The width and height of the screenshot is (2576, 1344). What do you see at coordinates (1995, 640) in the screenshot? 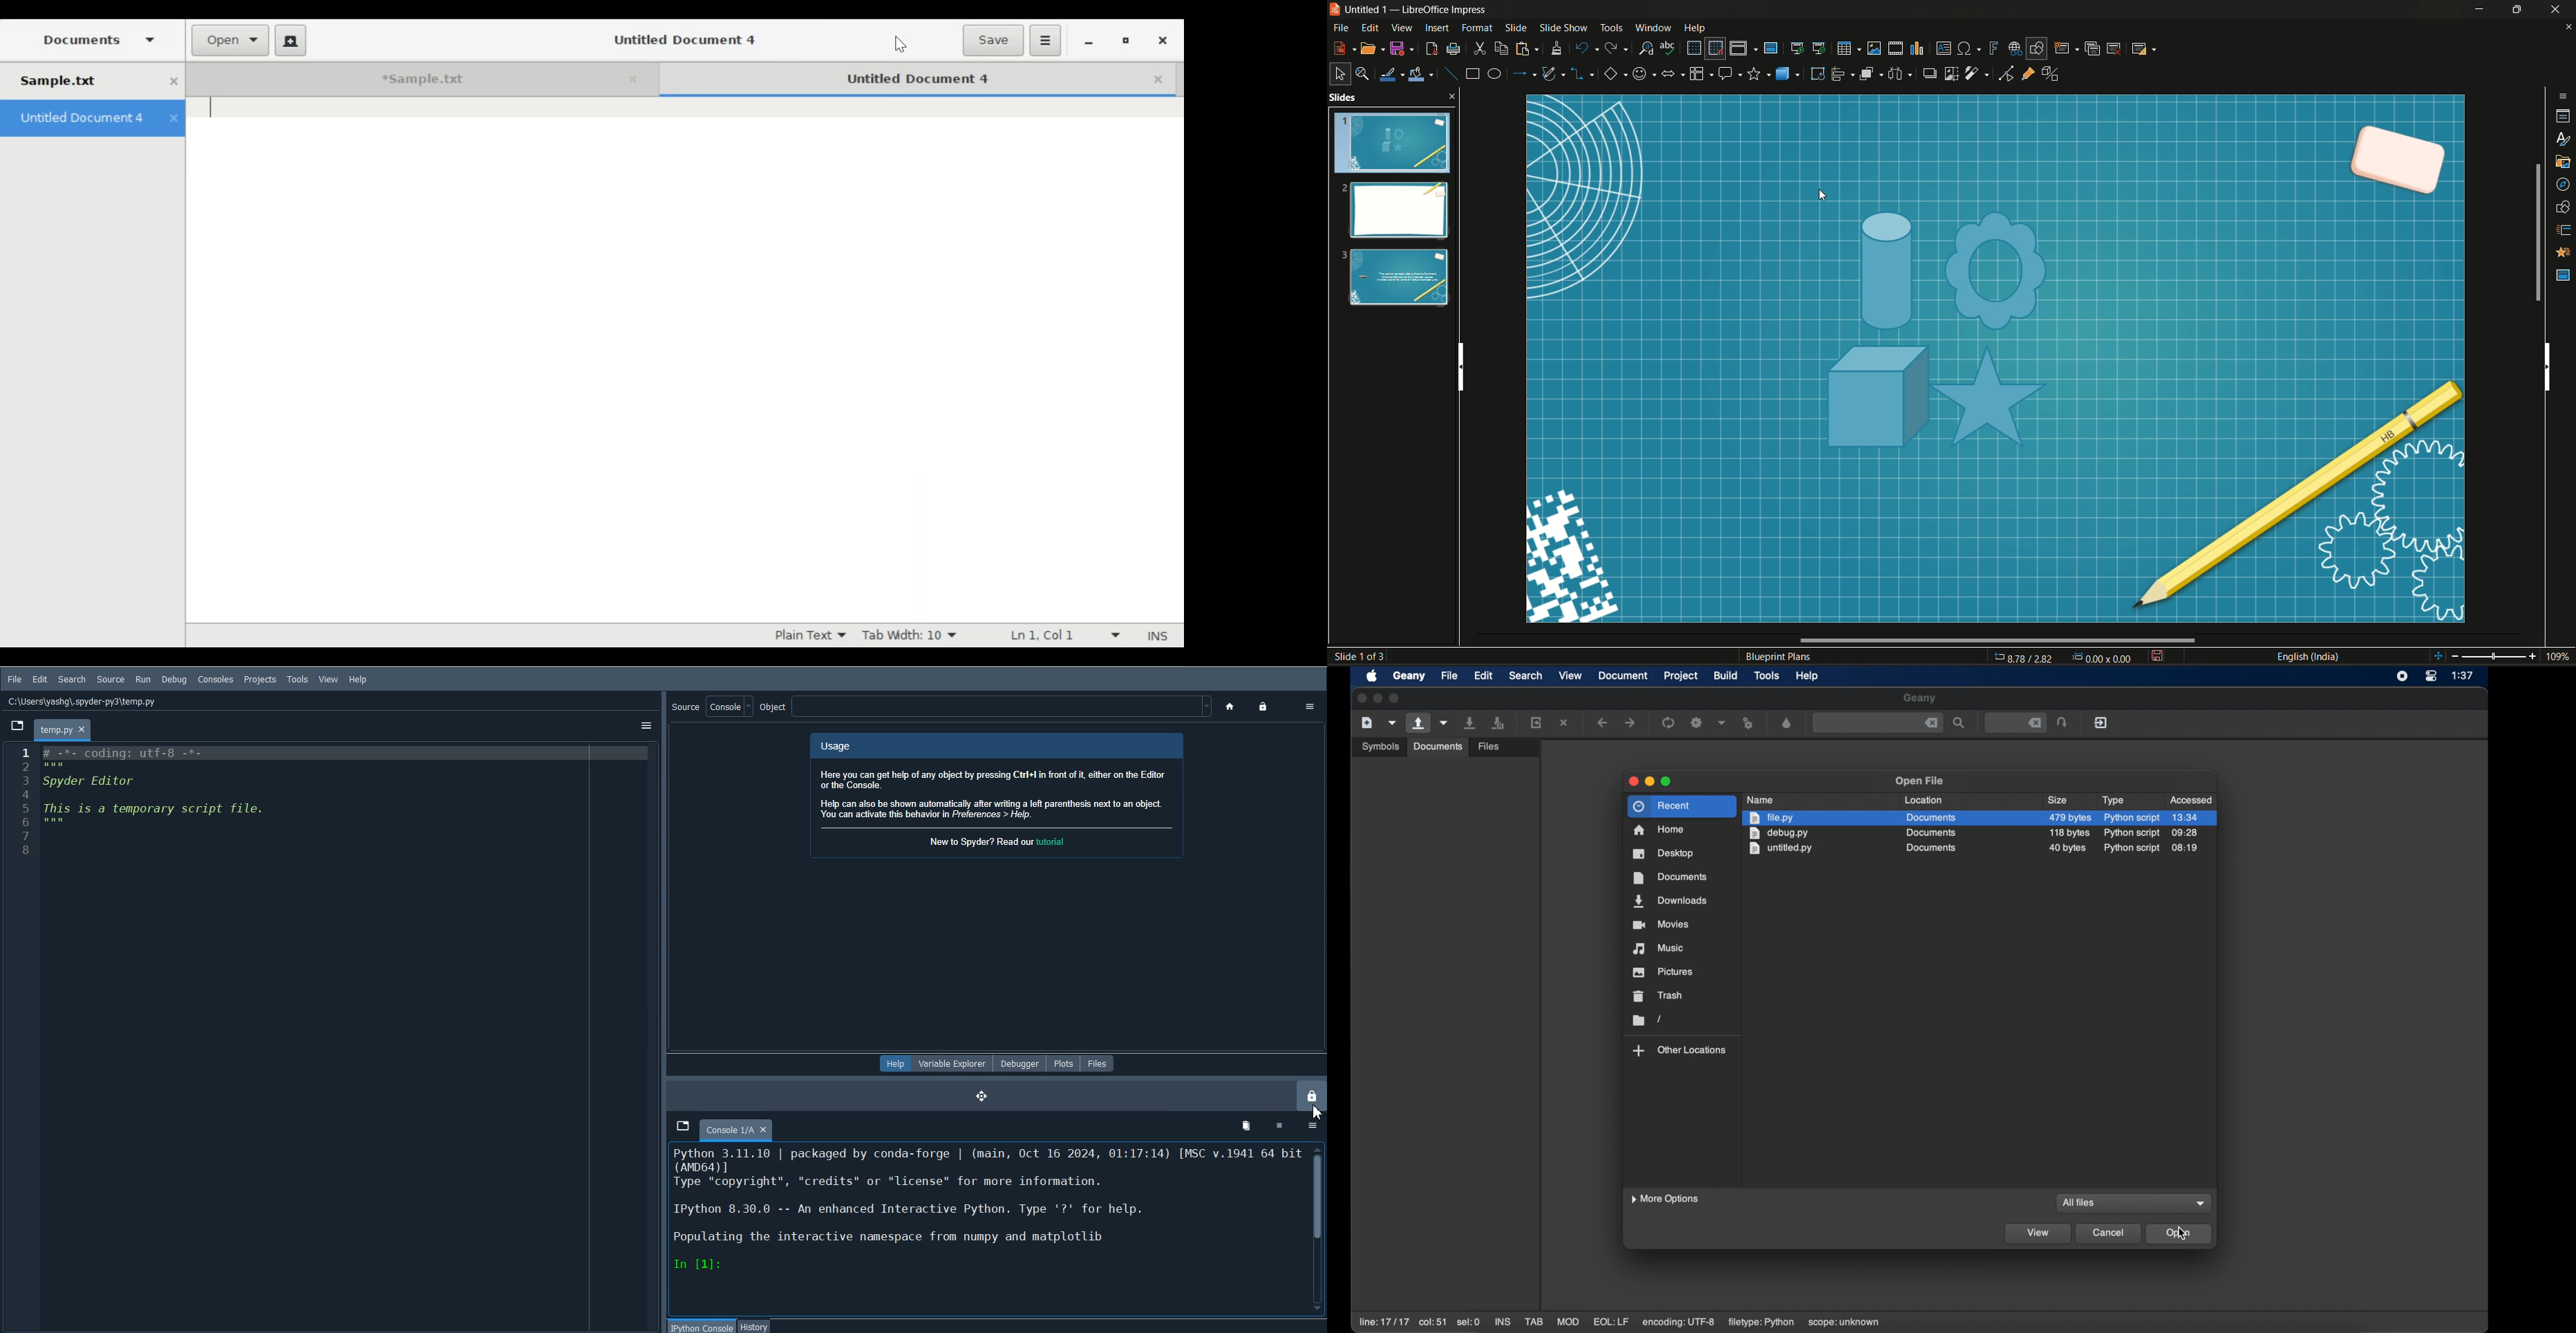
I see `Horizontal Scroll` at bounding box center [1995, 640].